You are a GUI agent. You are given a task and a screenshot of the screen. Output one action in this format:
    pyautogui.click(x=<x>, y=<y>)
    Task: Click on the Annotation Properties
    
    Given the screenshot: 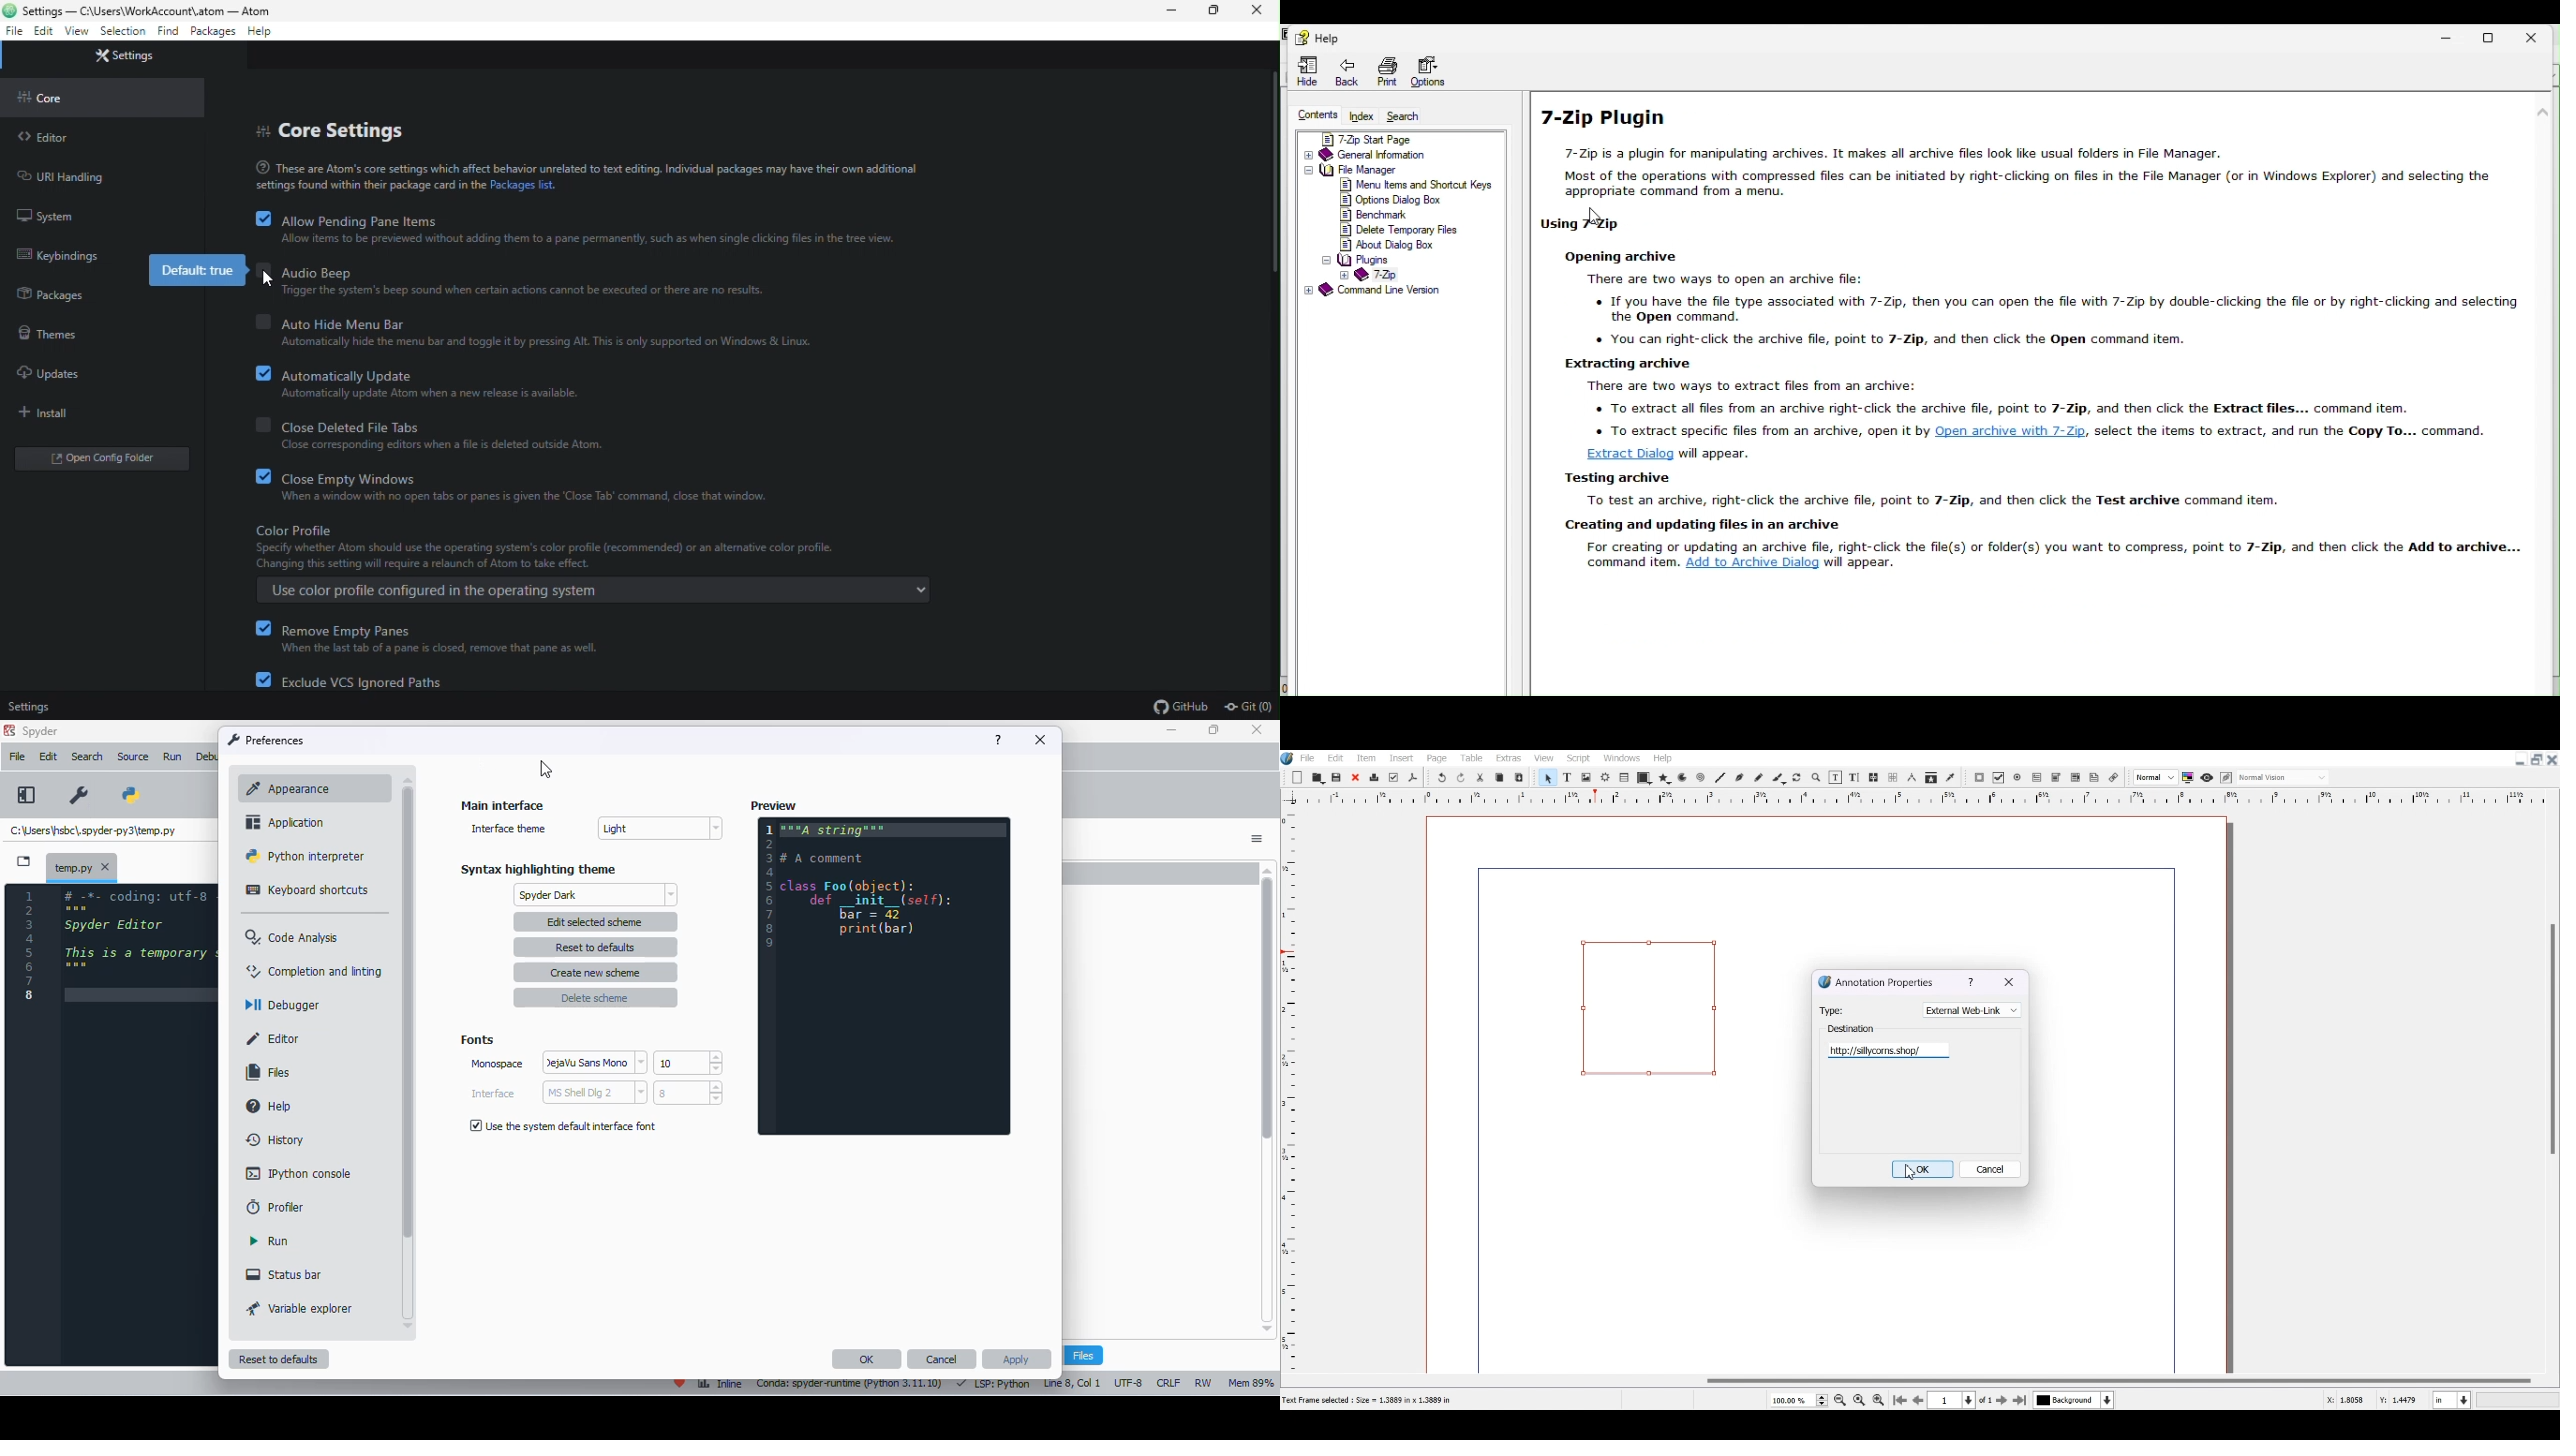 What is the action you would take?
    pyautogui.click(x=1876, y=981)
    